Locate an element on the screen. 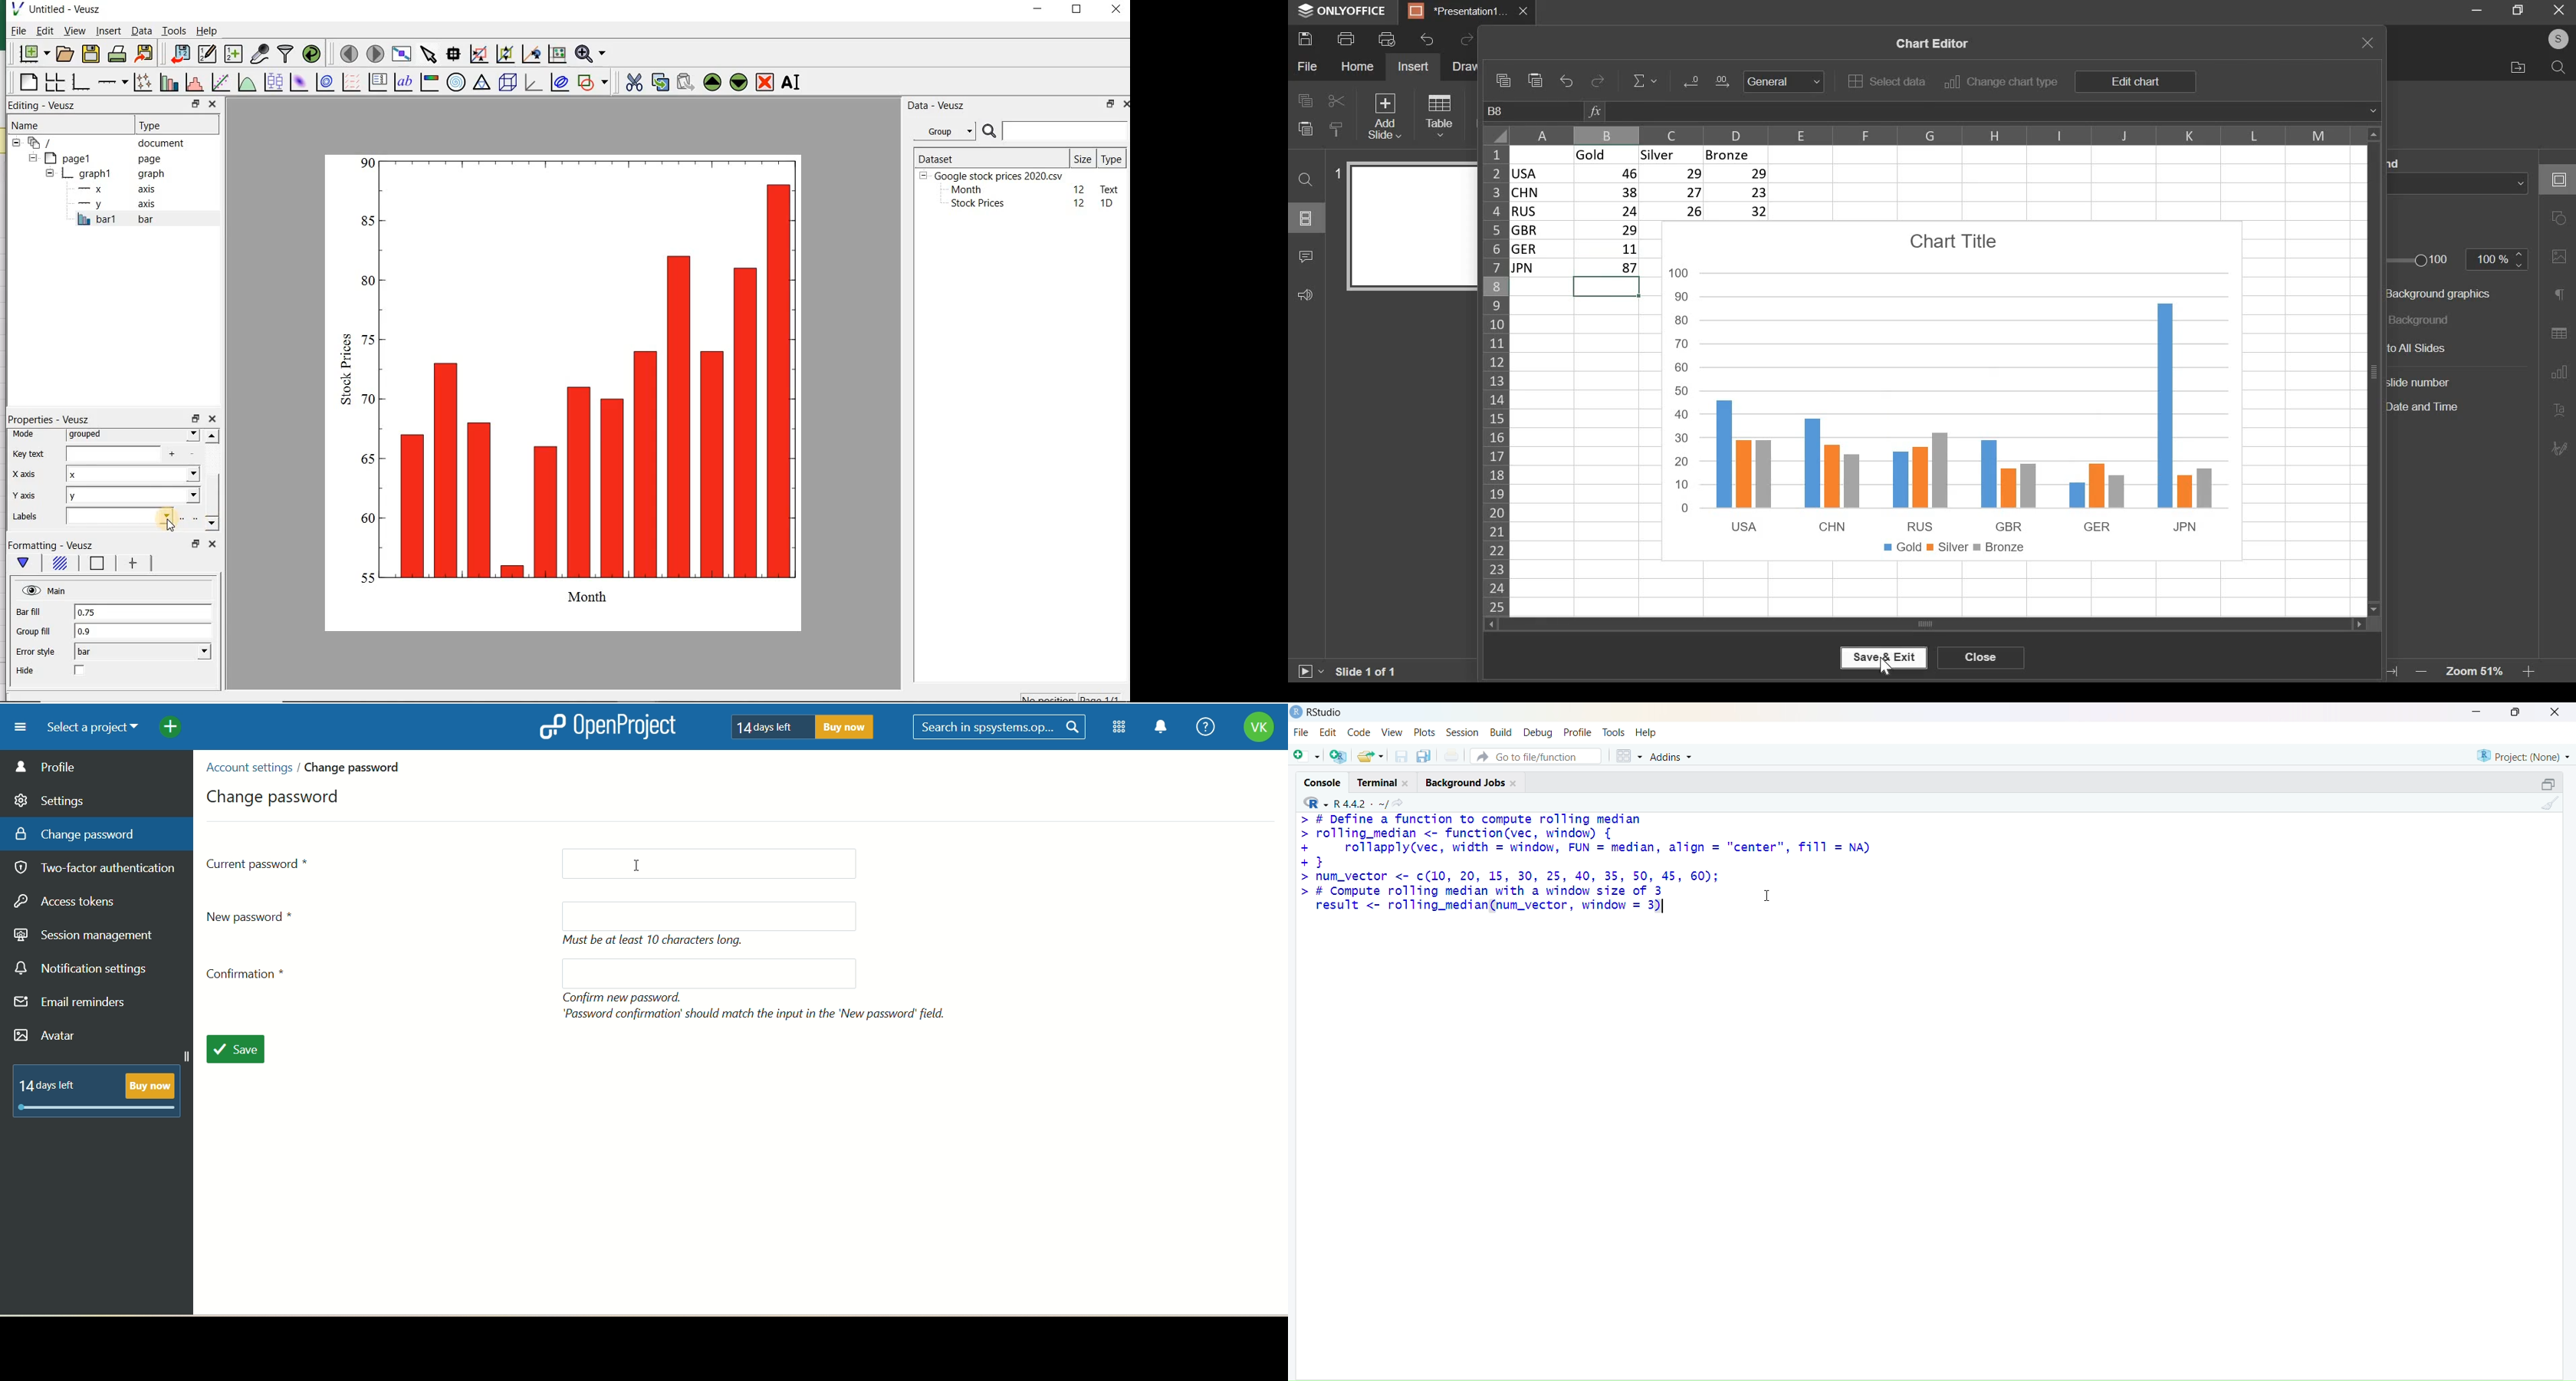 Image resolution: width=2576 pixels, height=1400 pixels. remove the selected widget is located at coordinates (765, 82).